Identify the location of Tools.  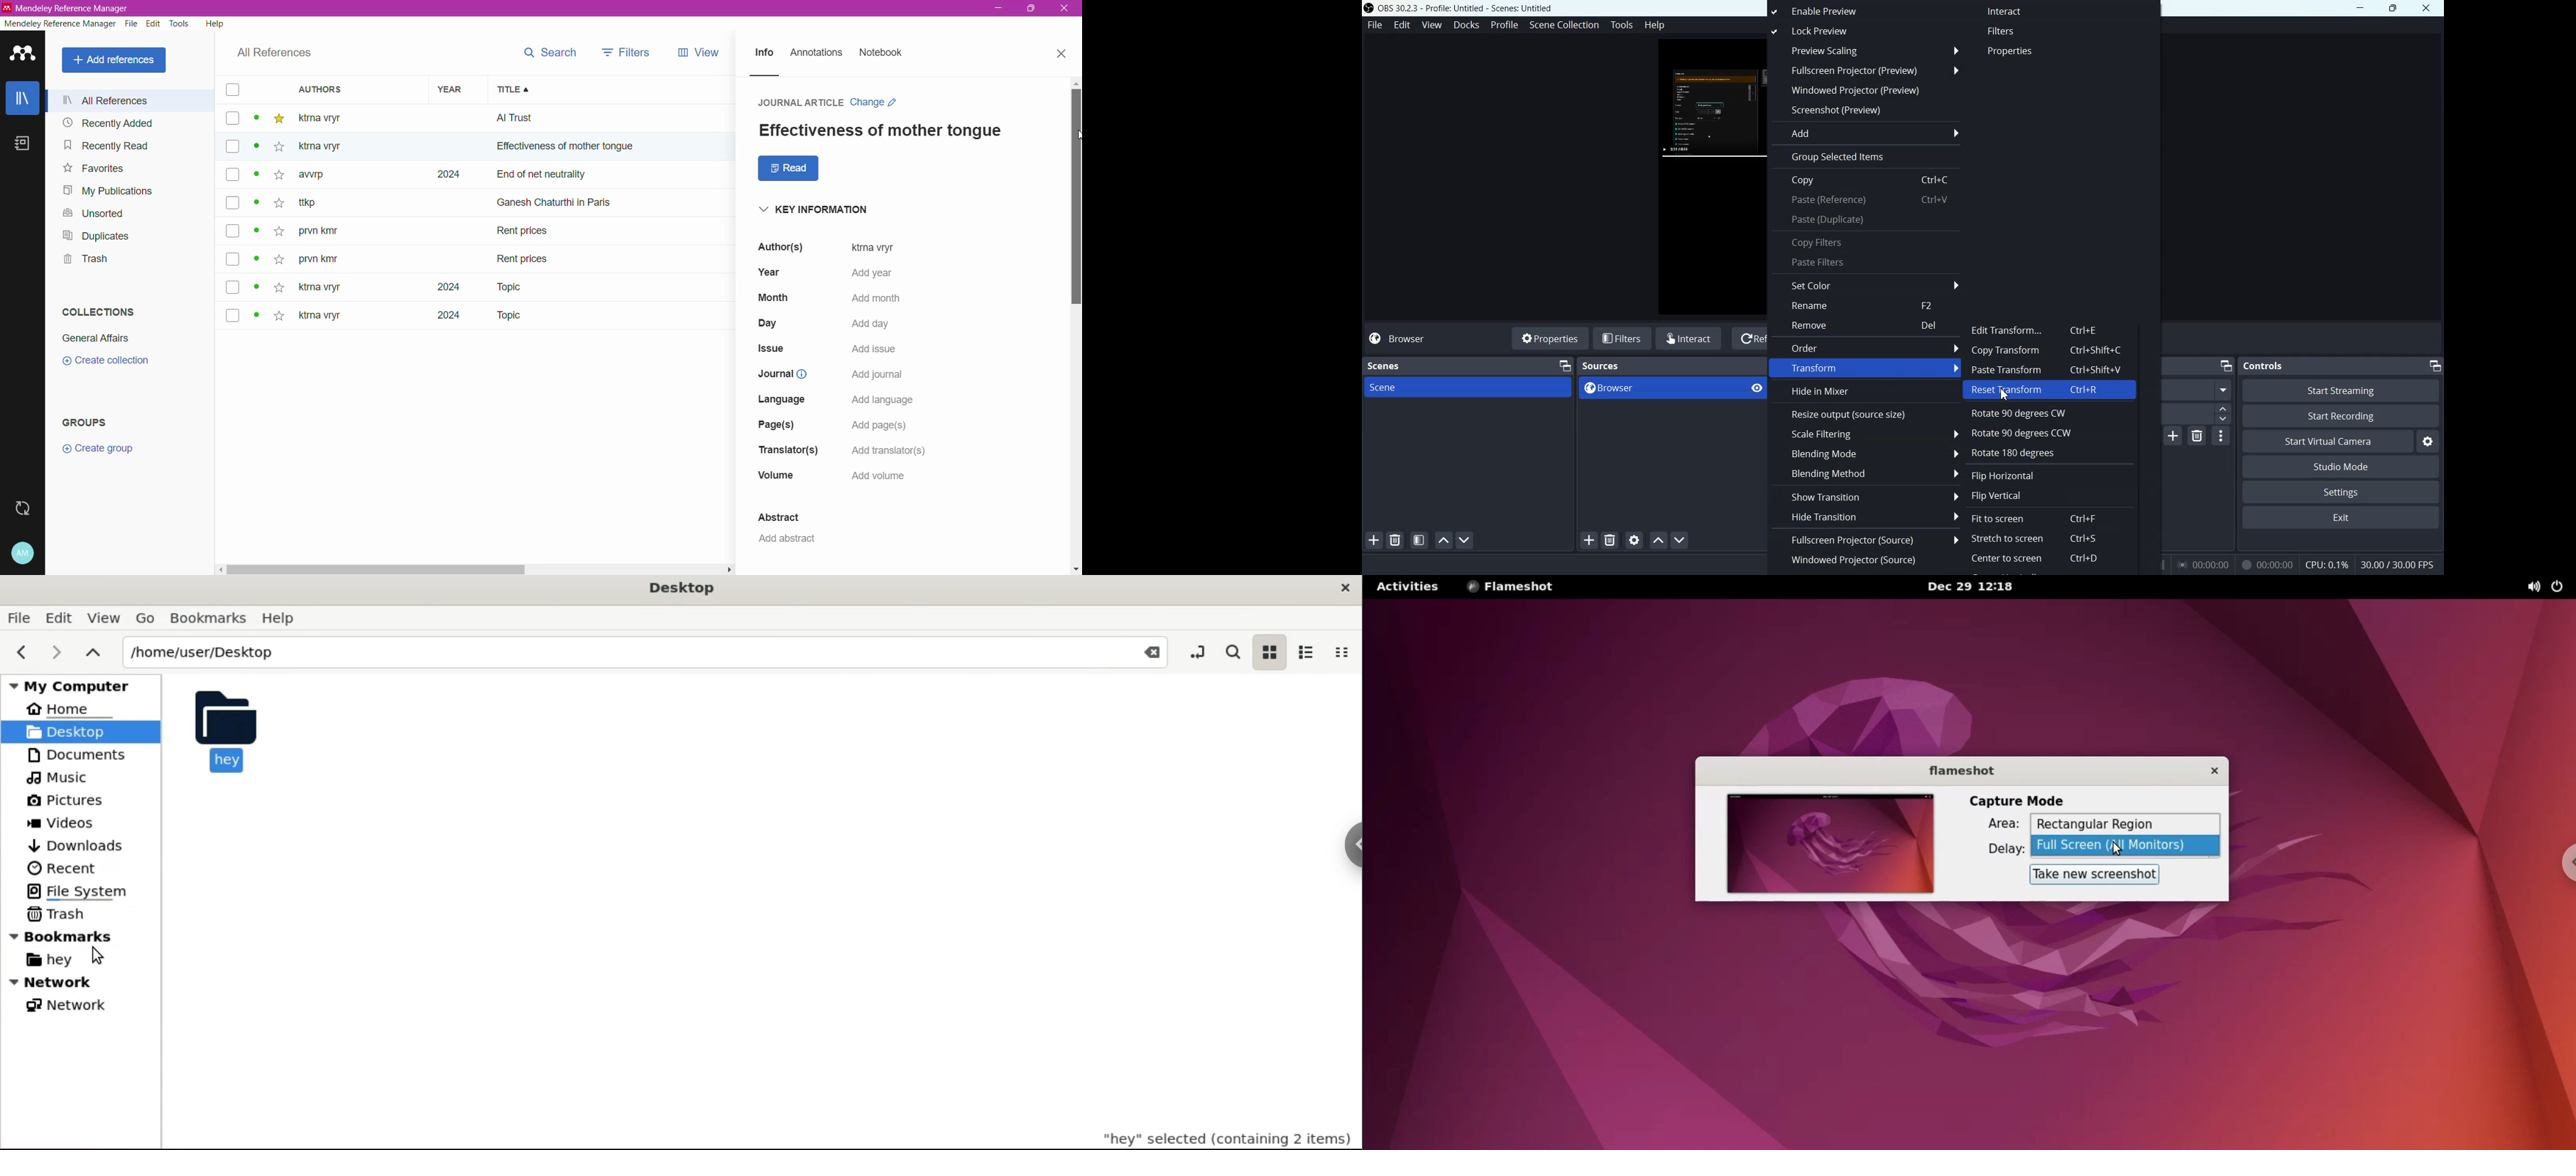
(1622, 24).